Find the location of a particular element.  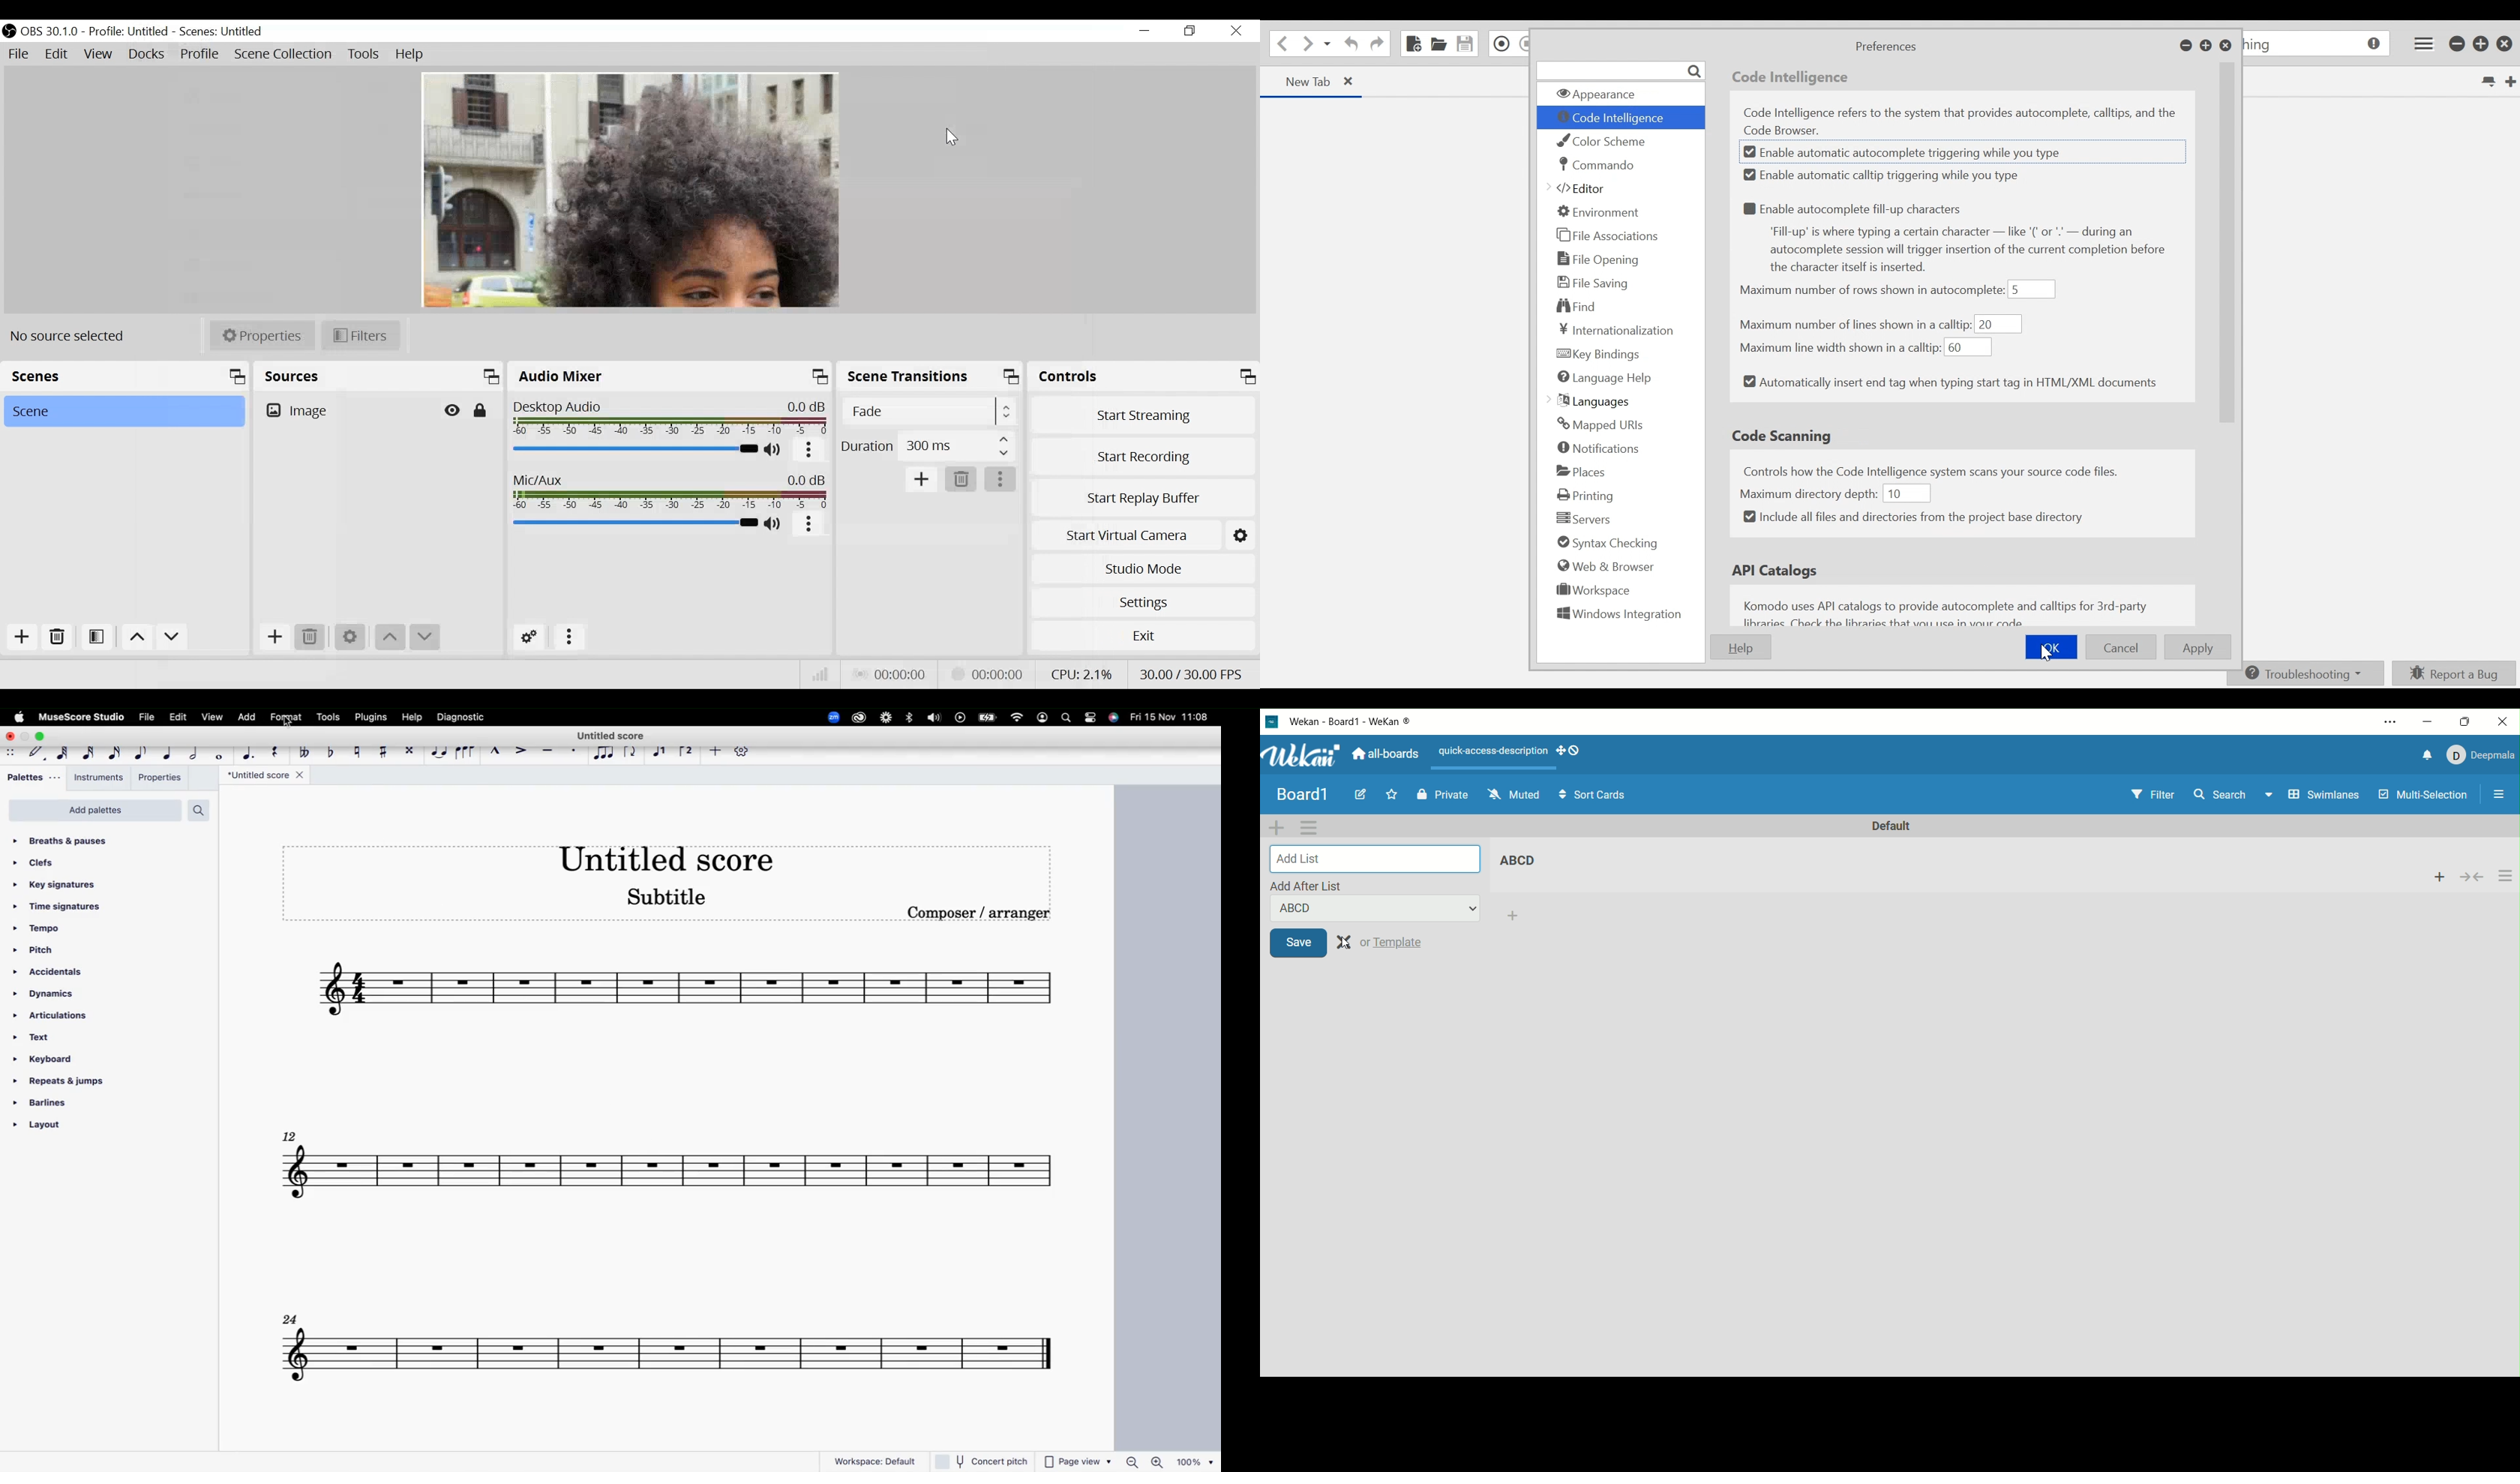

logo is located at coordinates (1270, 723).